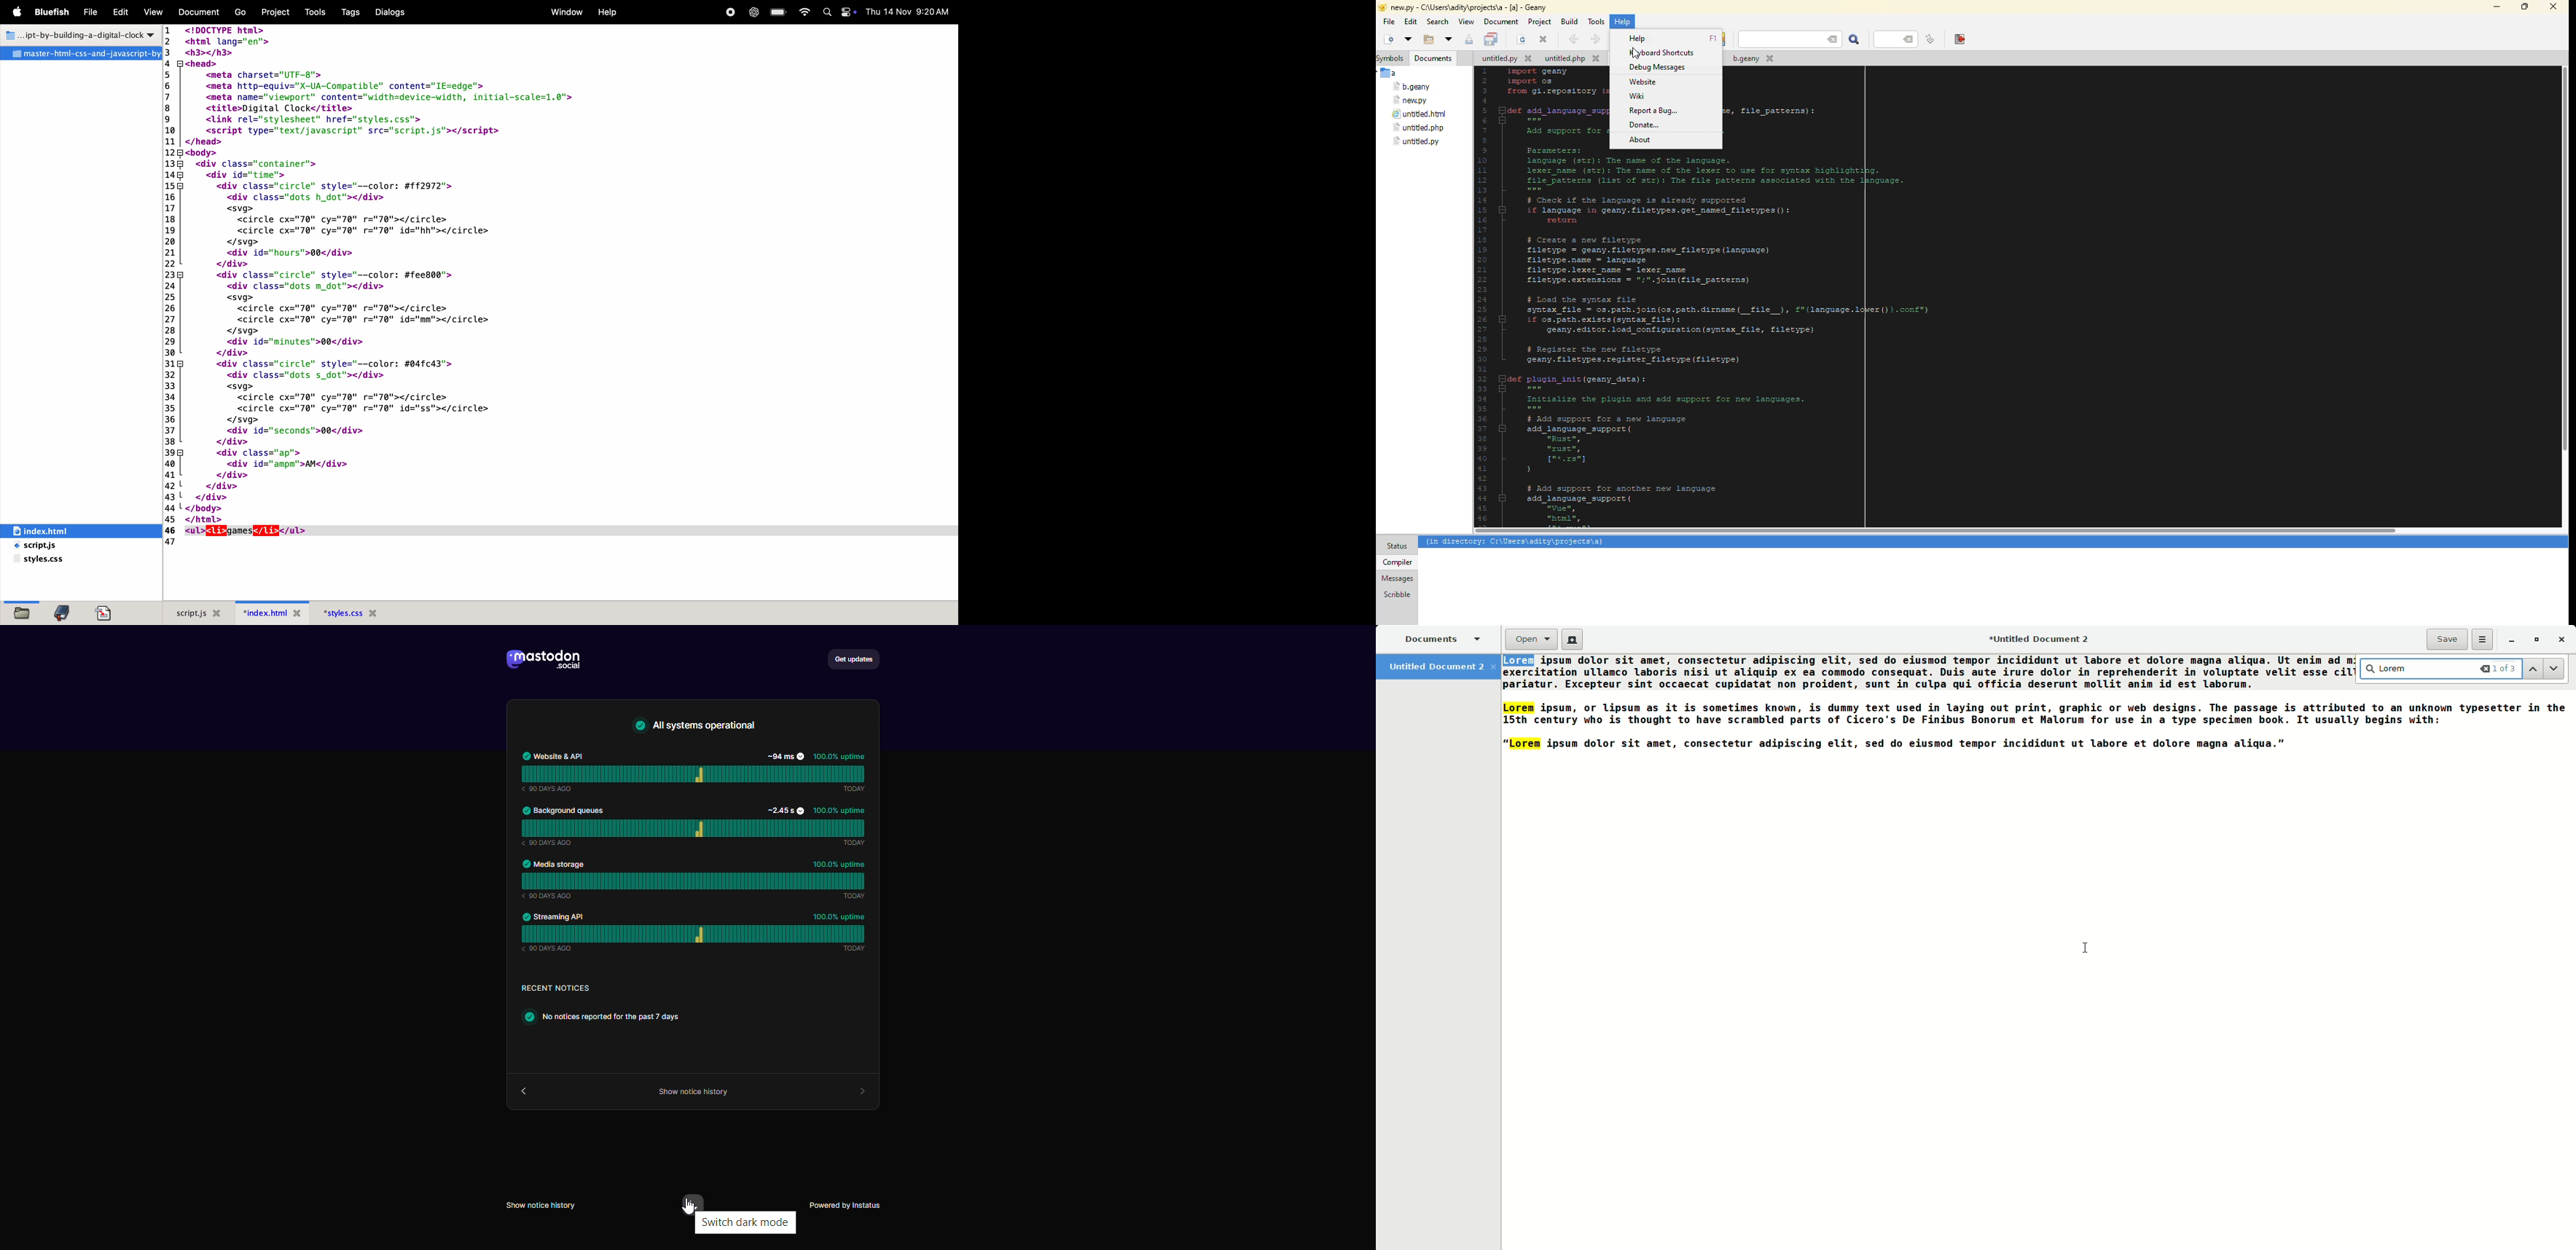  I want to click on Down, so click(2560, 669).